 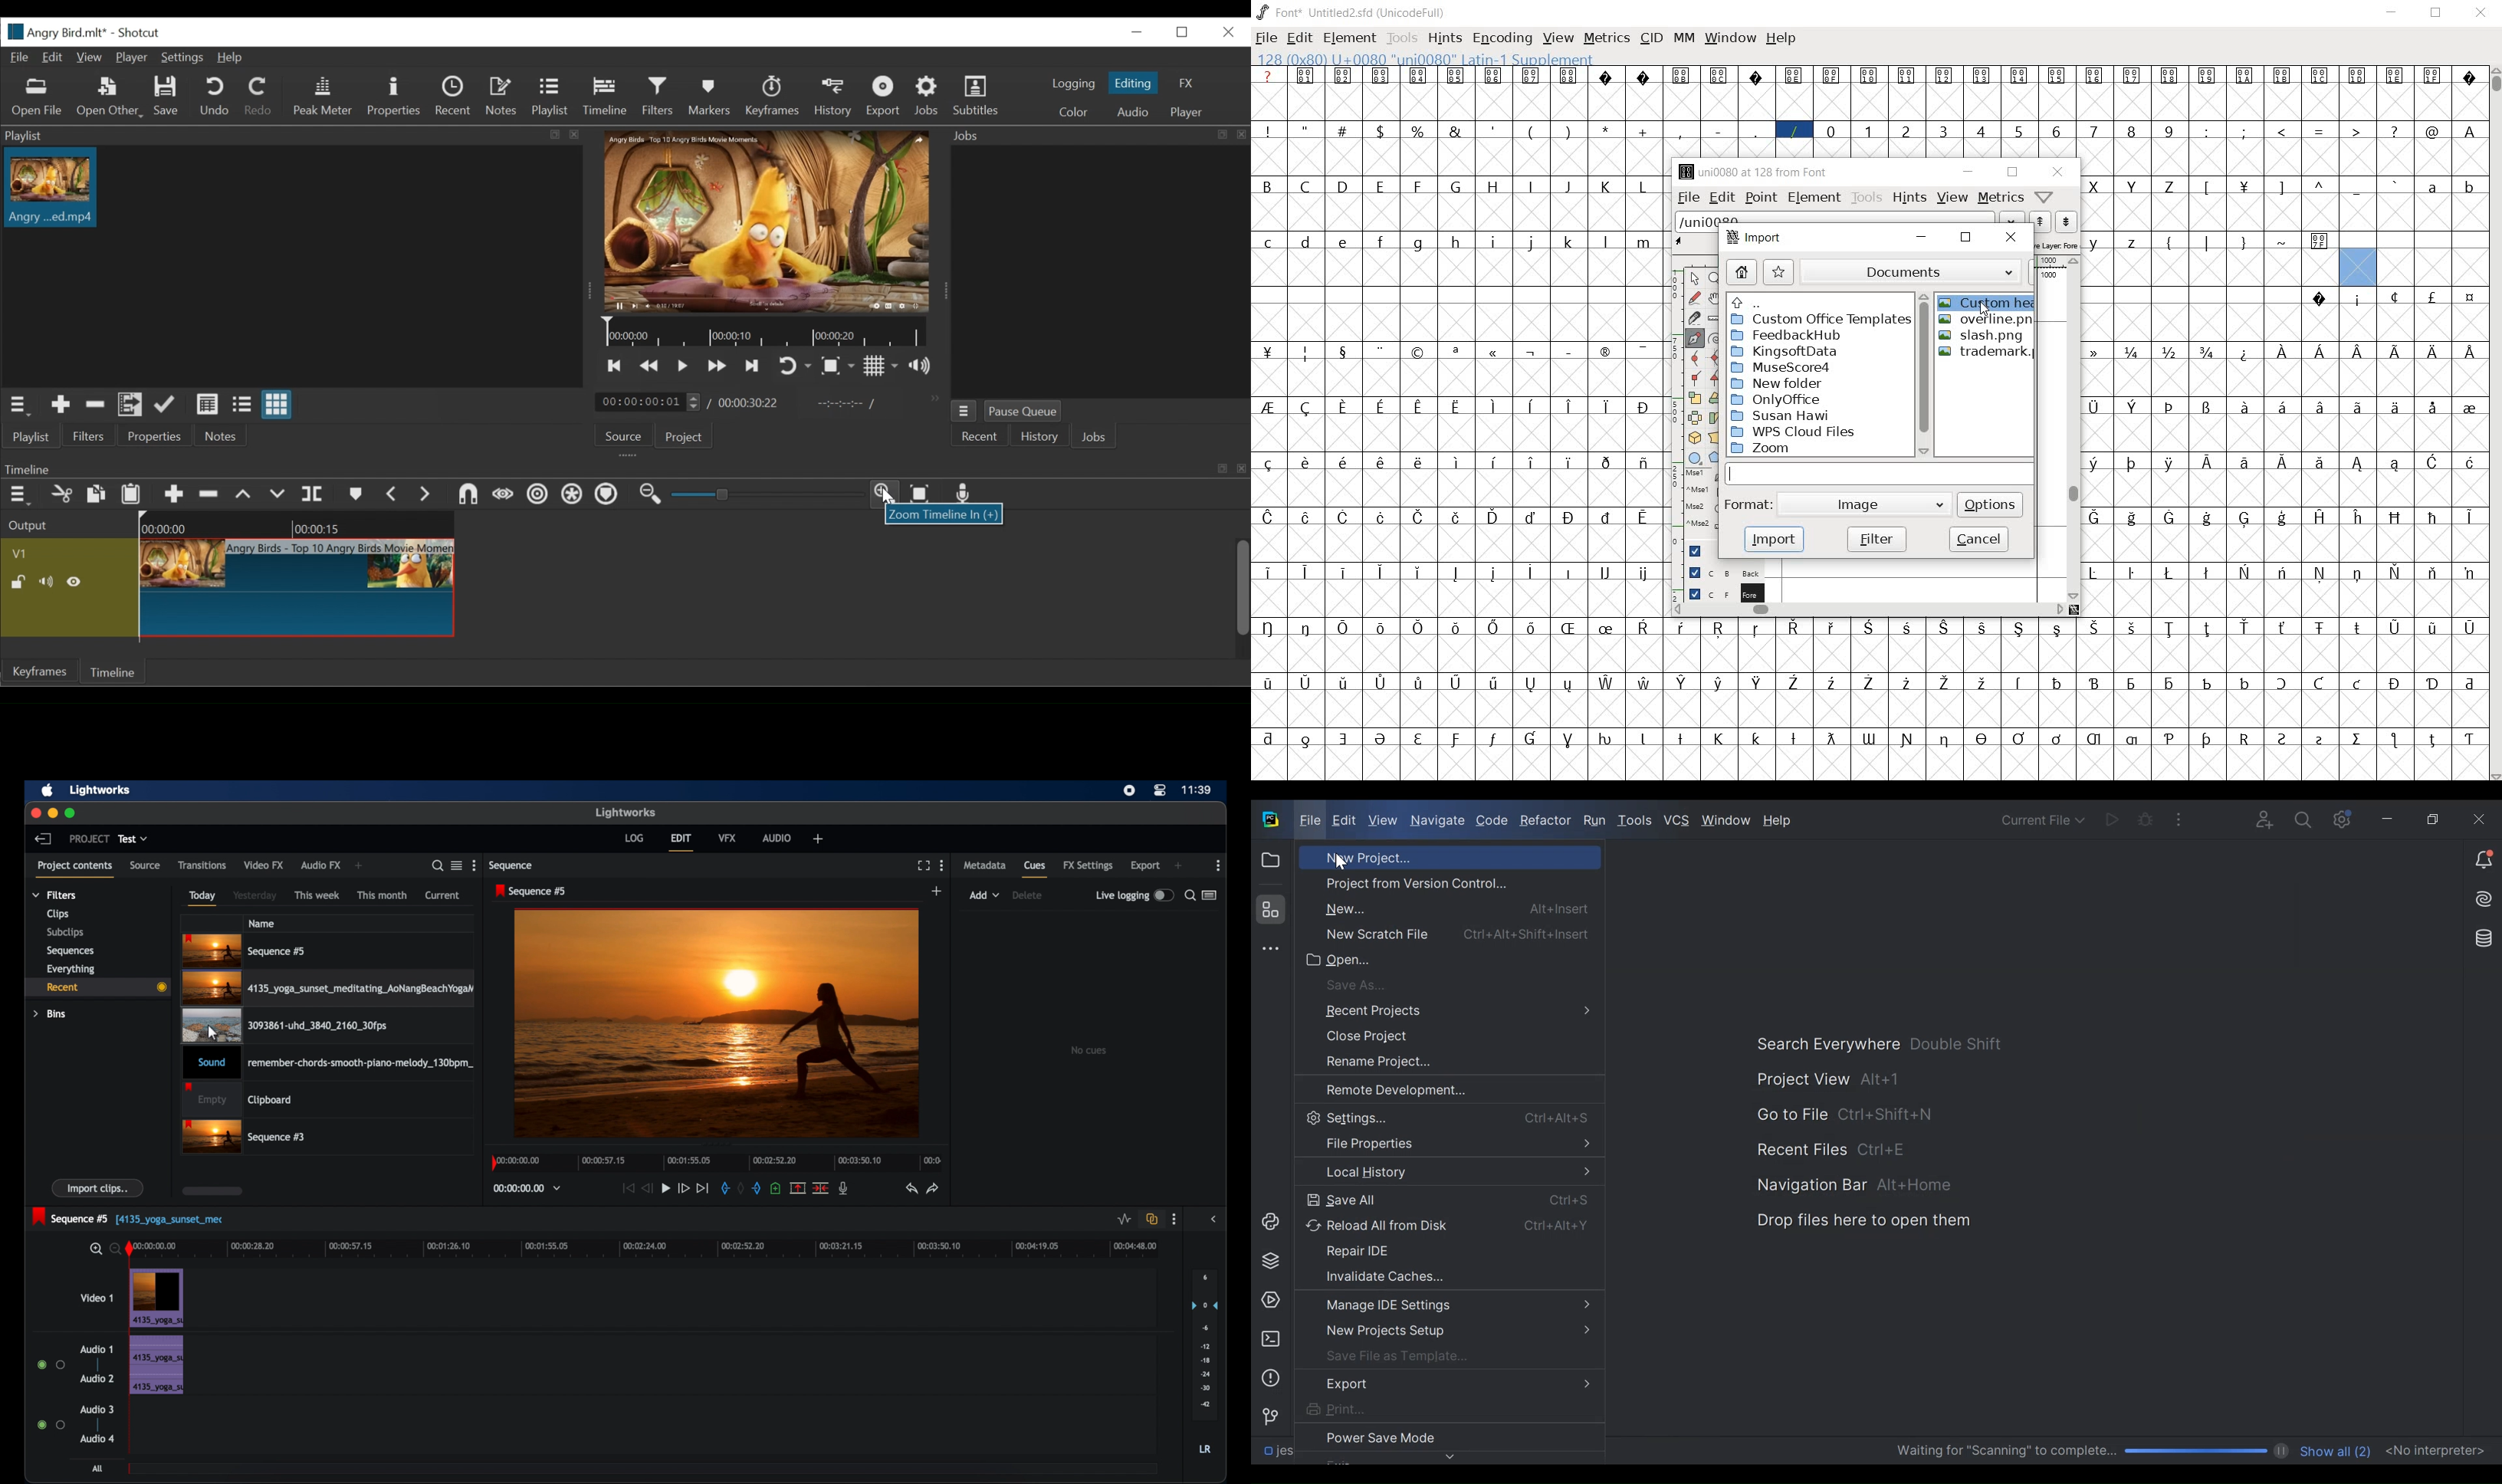 What do you see at coordinates (257, 96) in the screenshot?
I see `Redo` at bounding box center [257, 96].